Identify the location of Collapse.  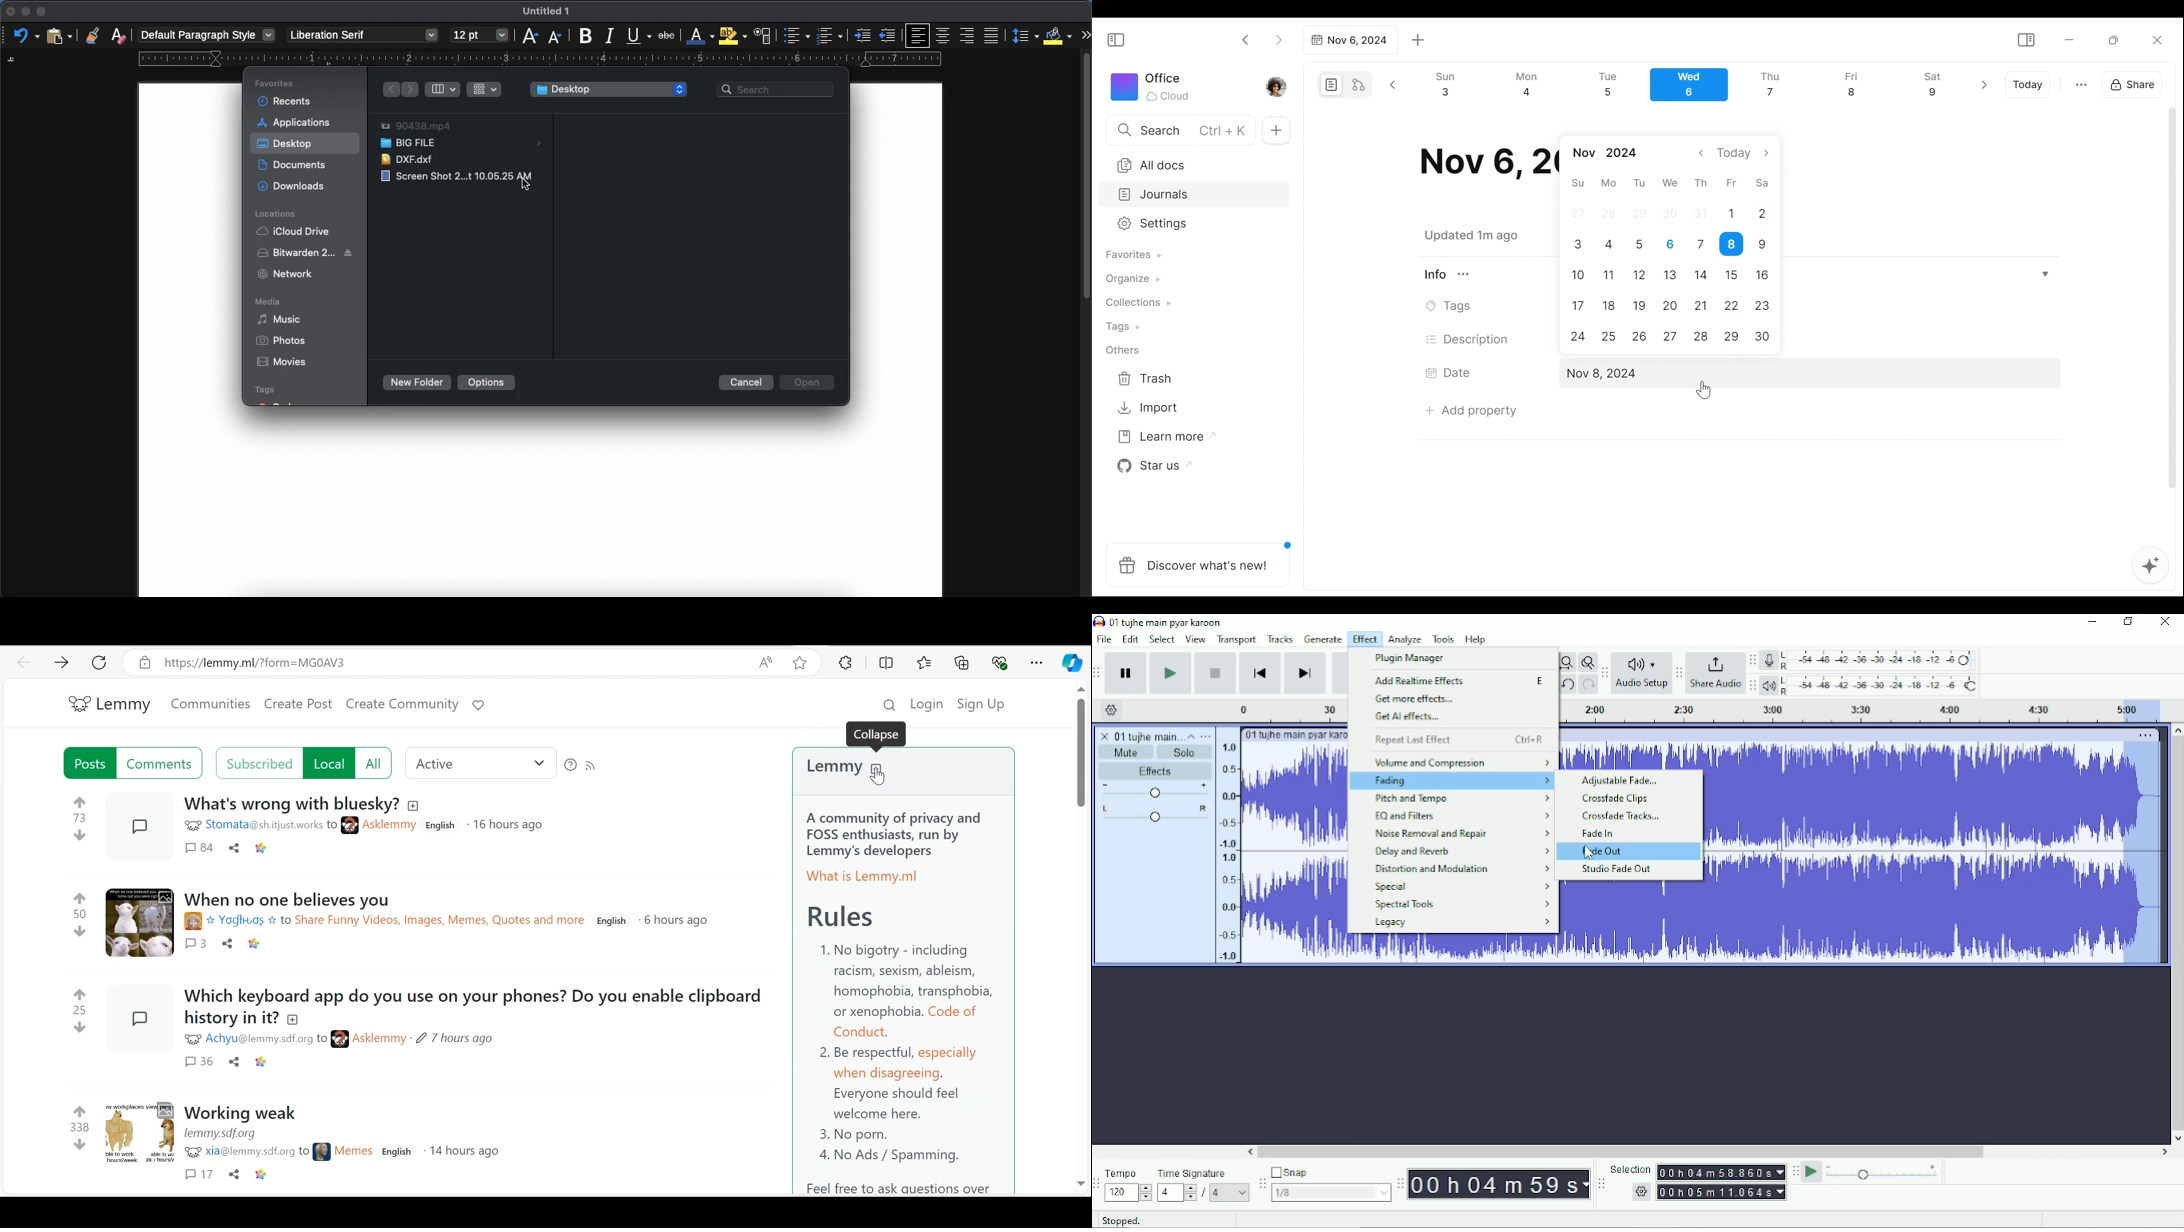
(1193, 737).